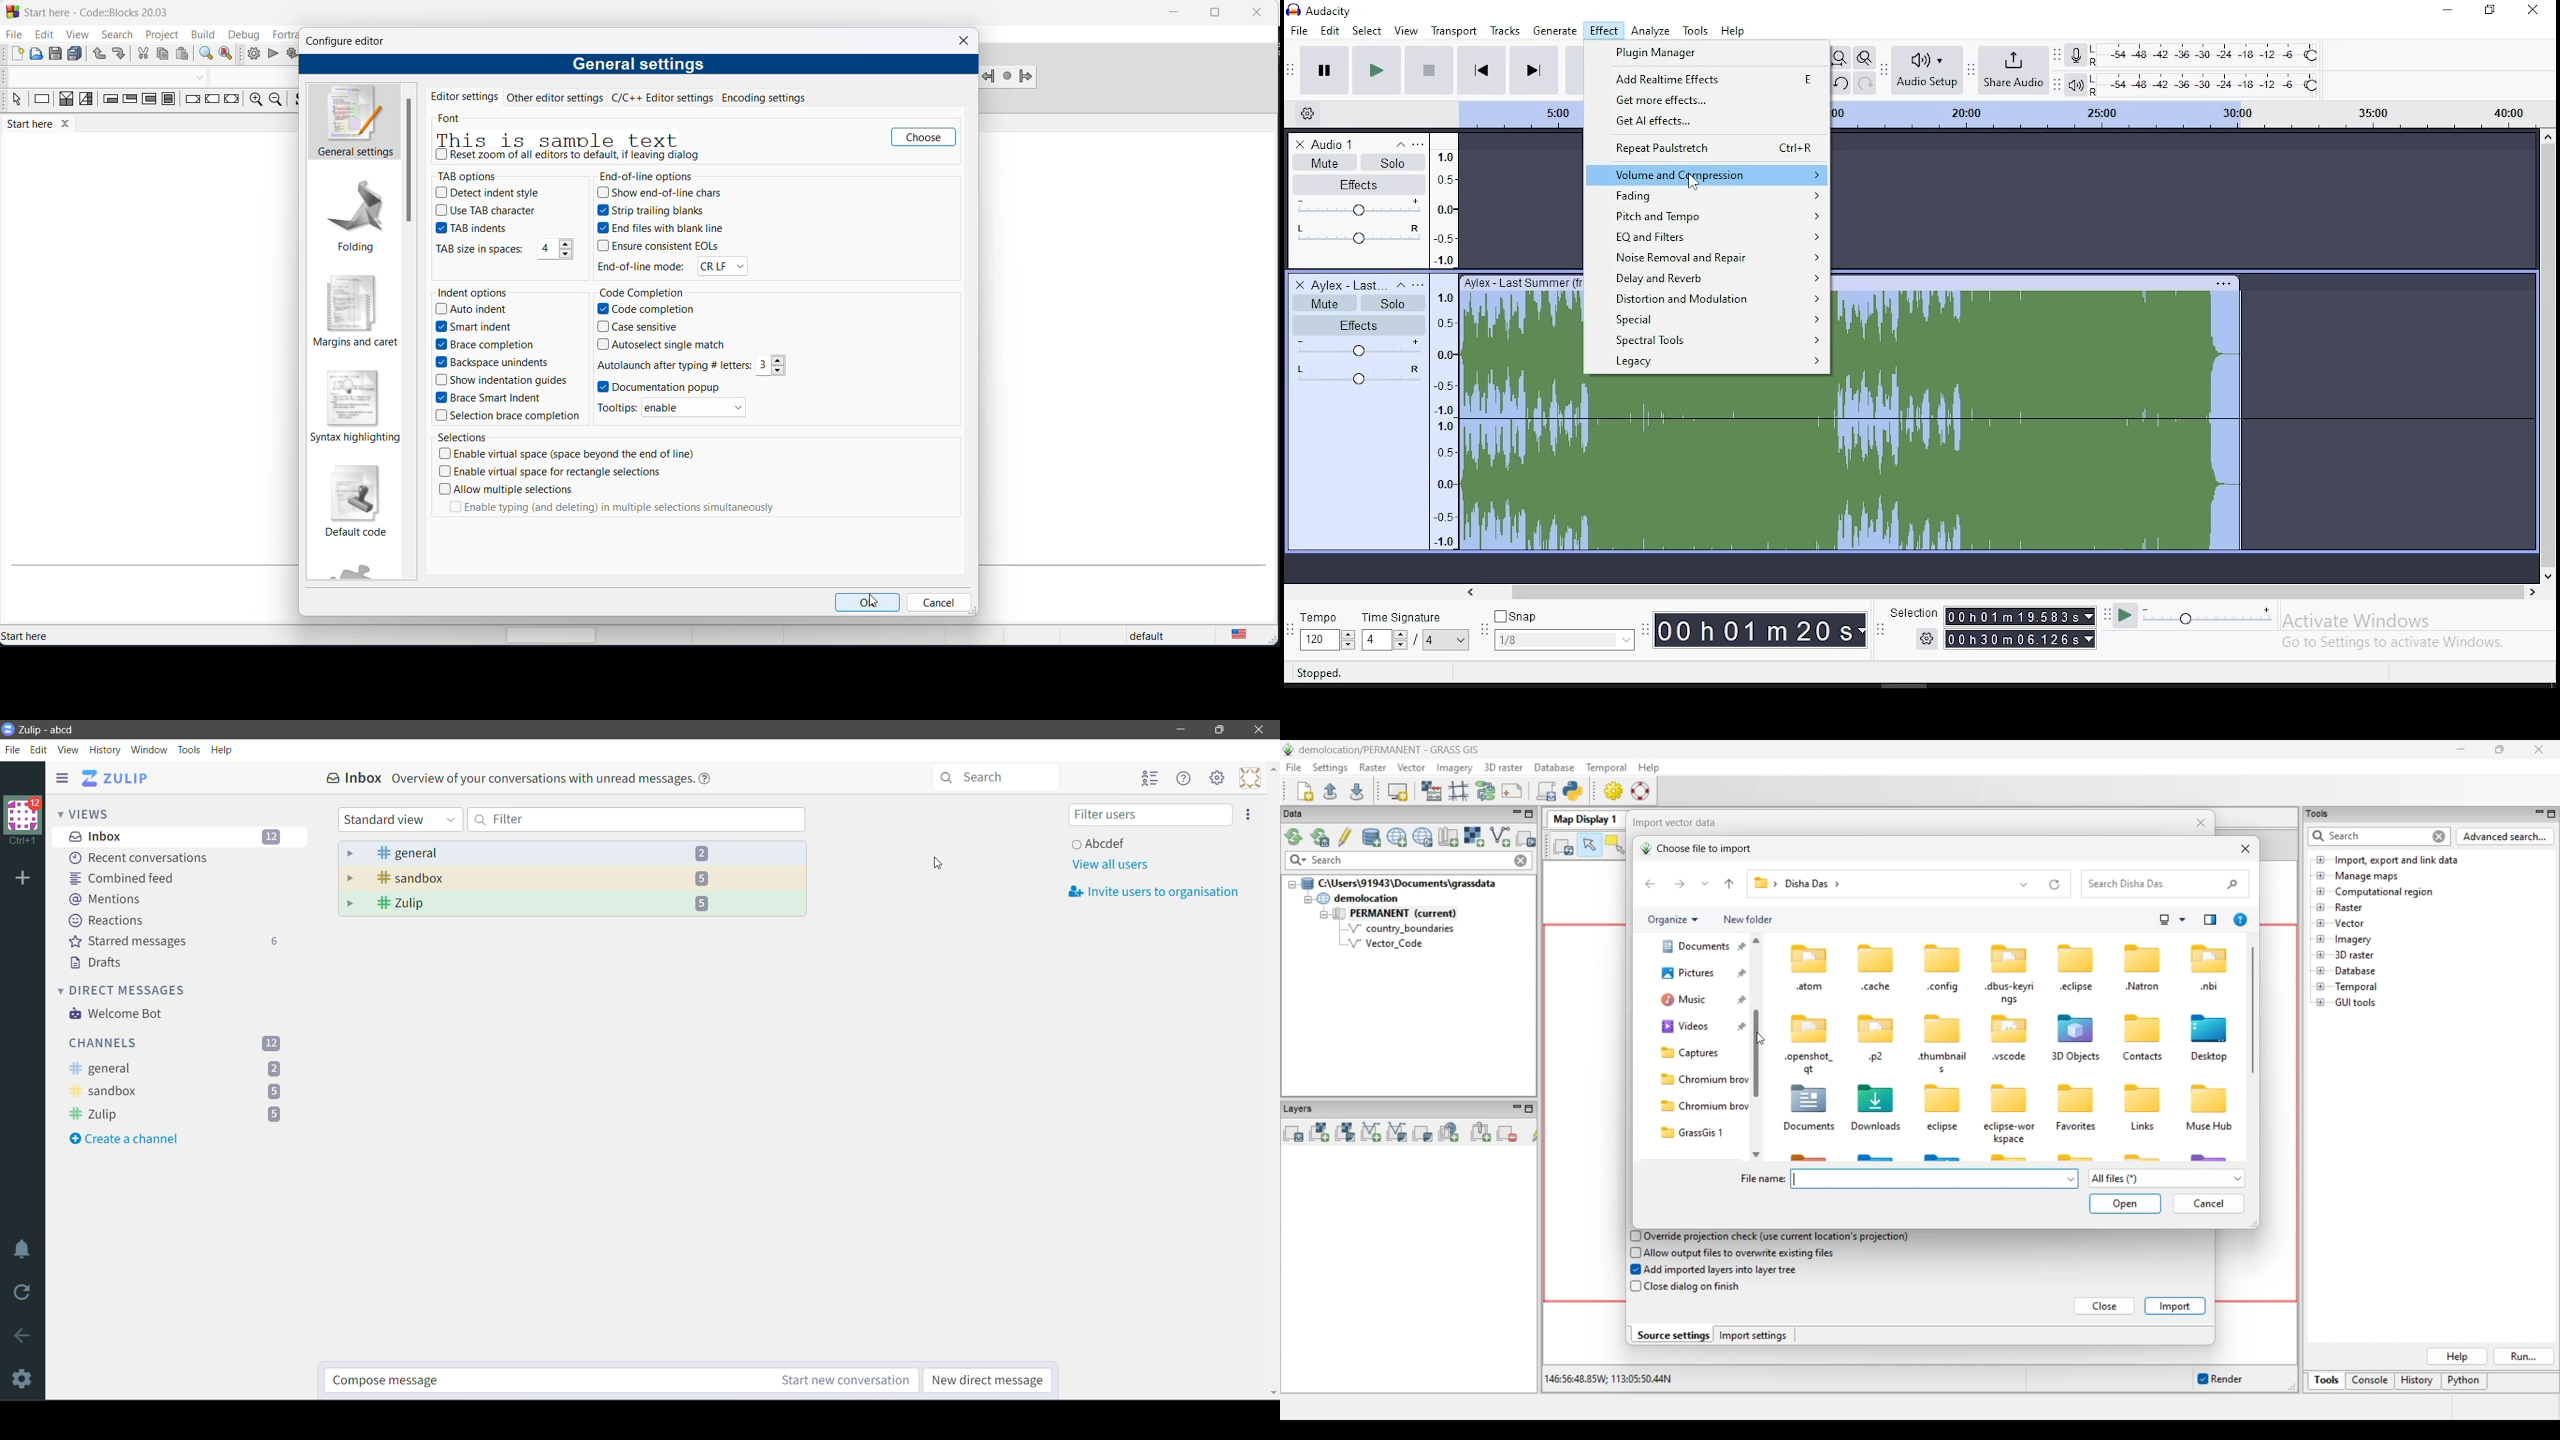  Describe the element at coordinates (1520, 115) in the screenshot. I see `track's timing` at that location.